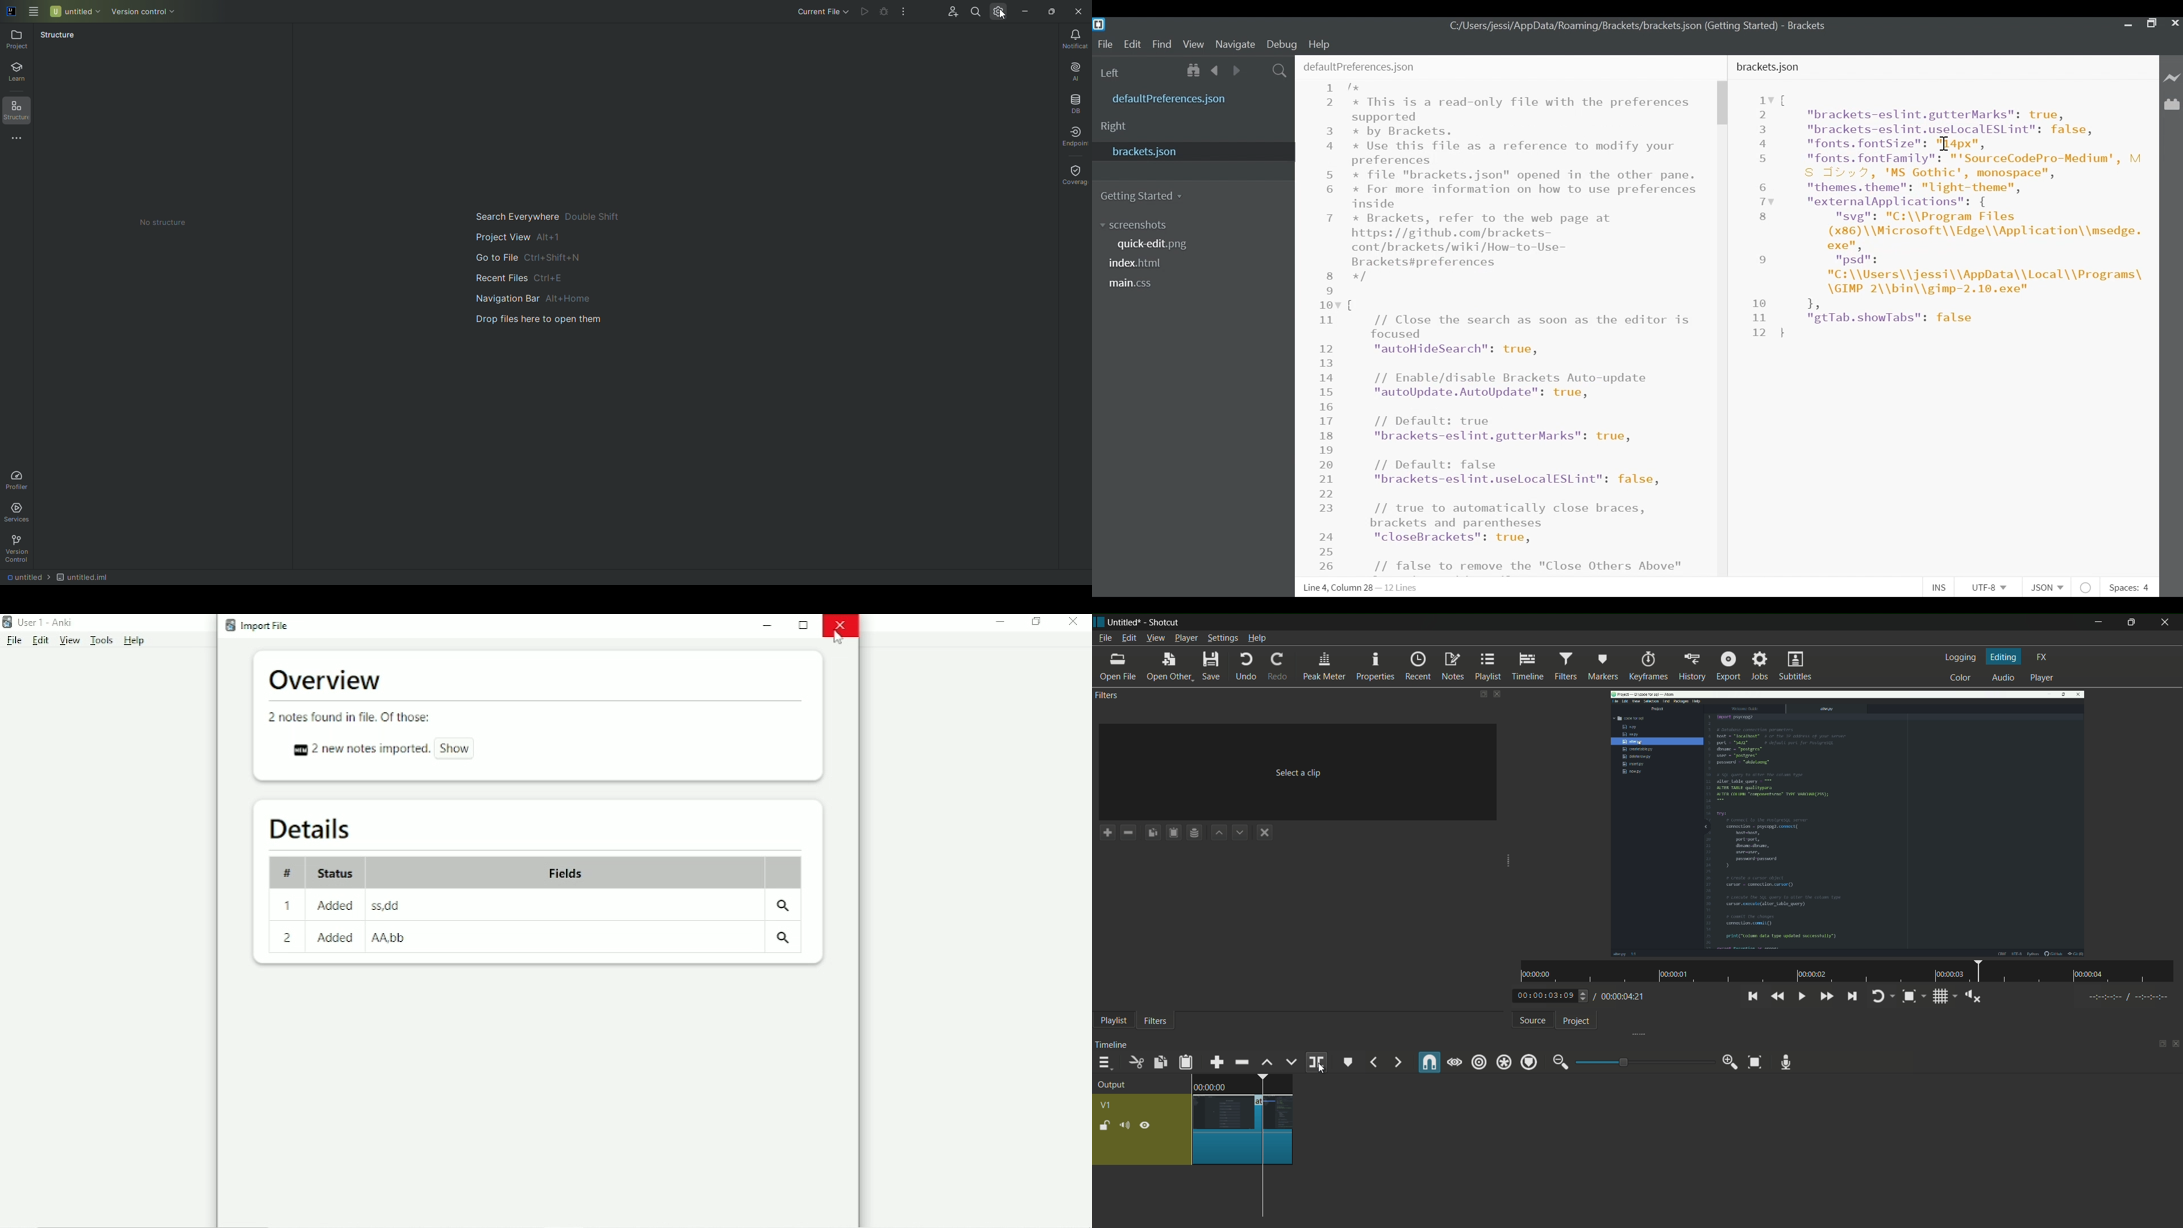 Image resolution: width=2184 pixels, height=1232 pixels. Describe the element at coordinates (1218, 1062) in the screenshot. I see `append` at that location.